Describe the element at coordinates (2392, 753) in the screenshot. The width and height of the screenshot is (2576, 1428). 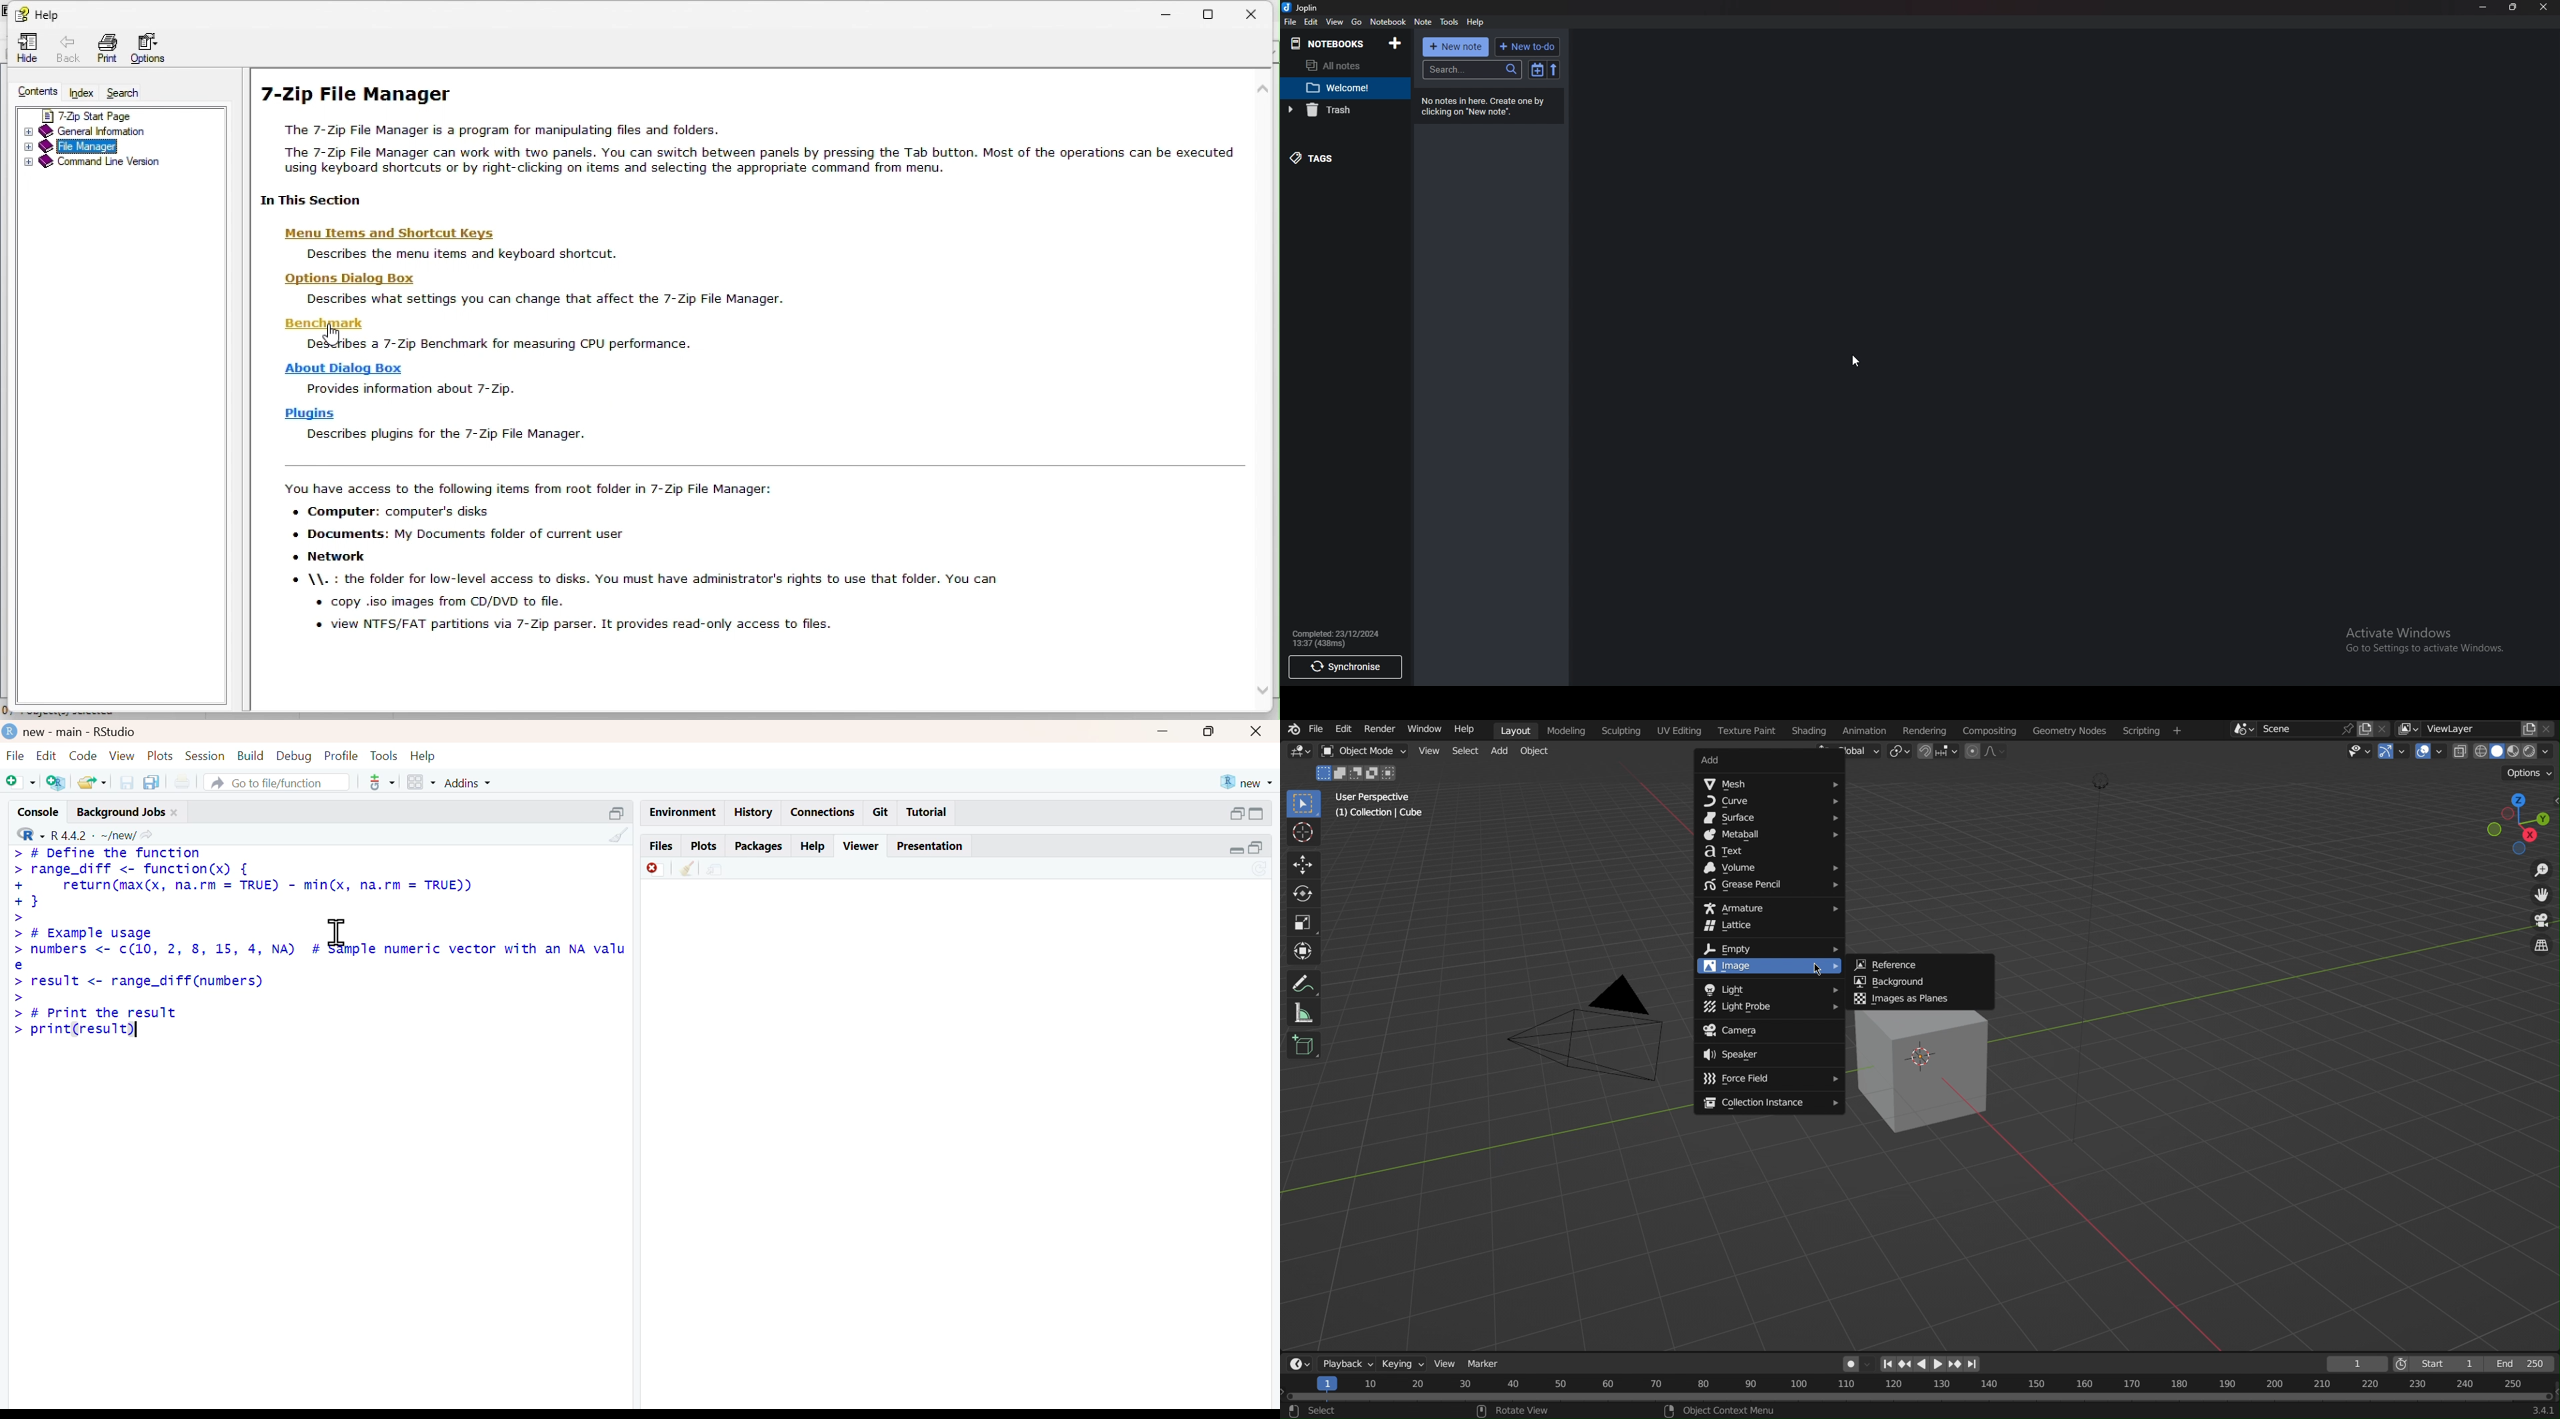
I see `Show Gizmo` at that location.